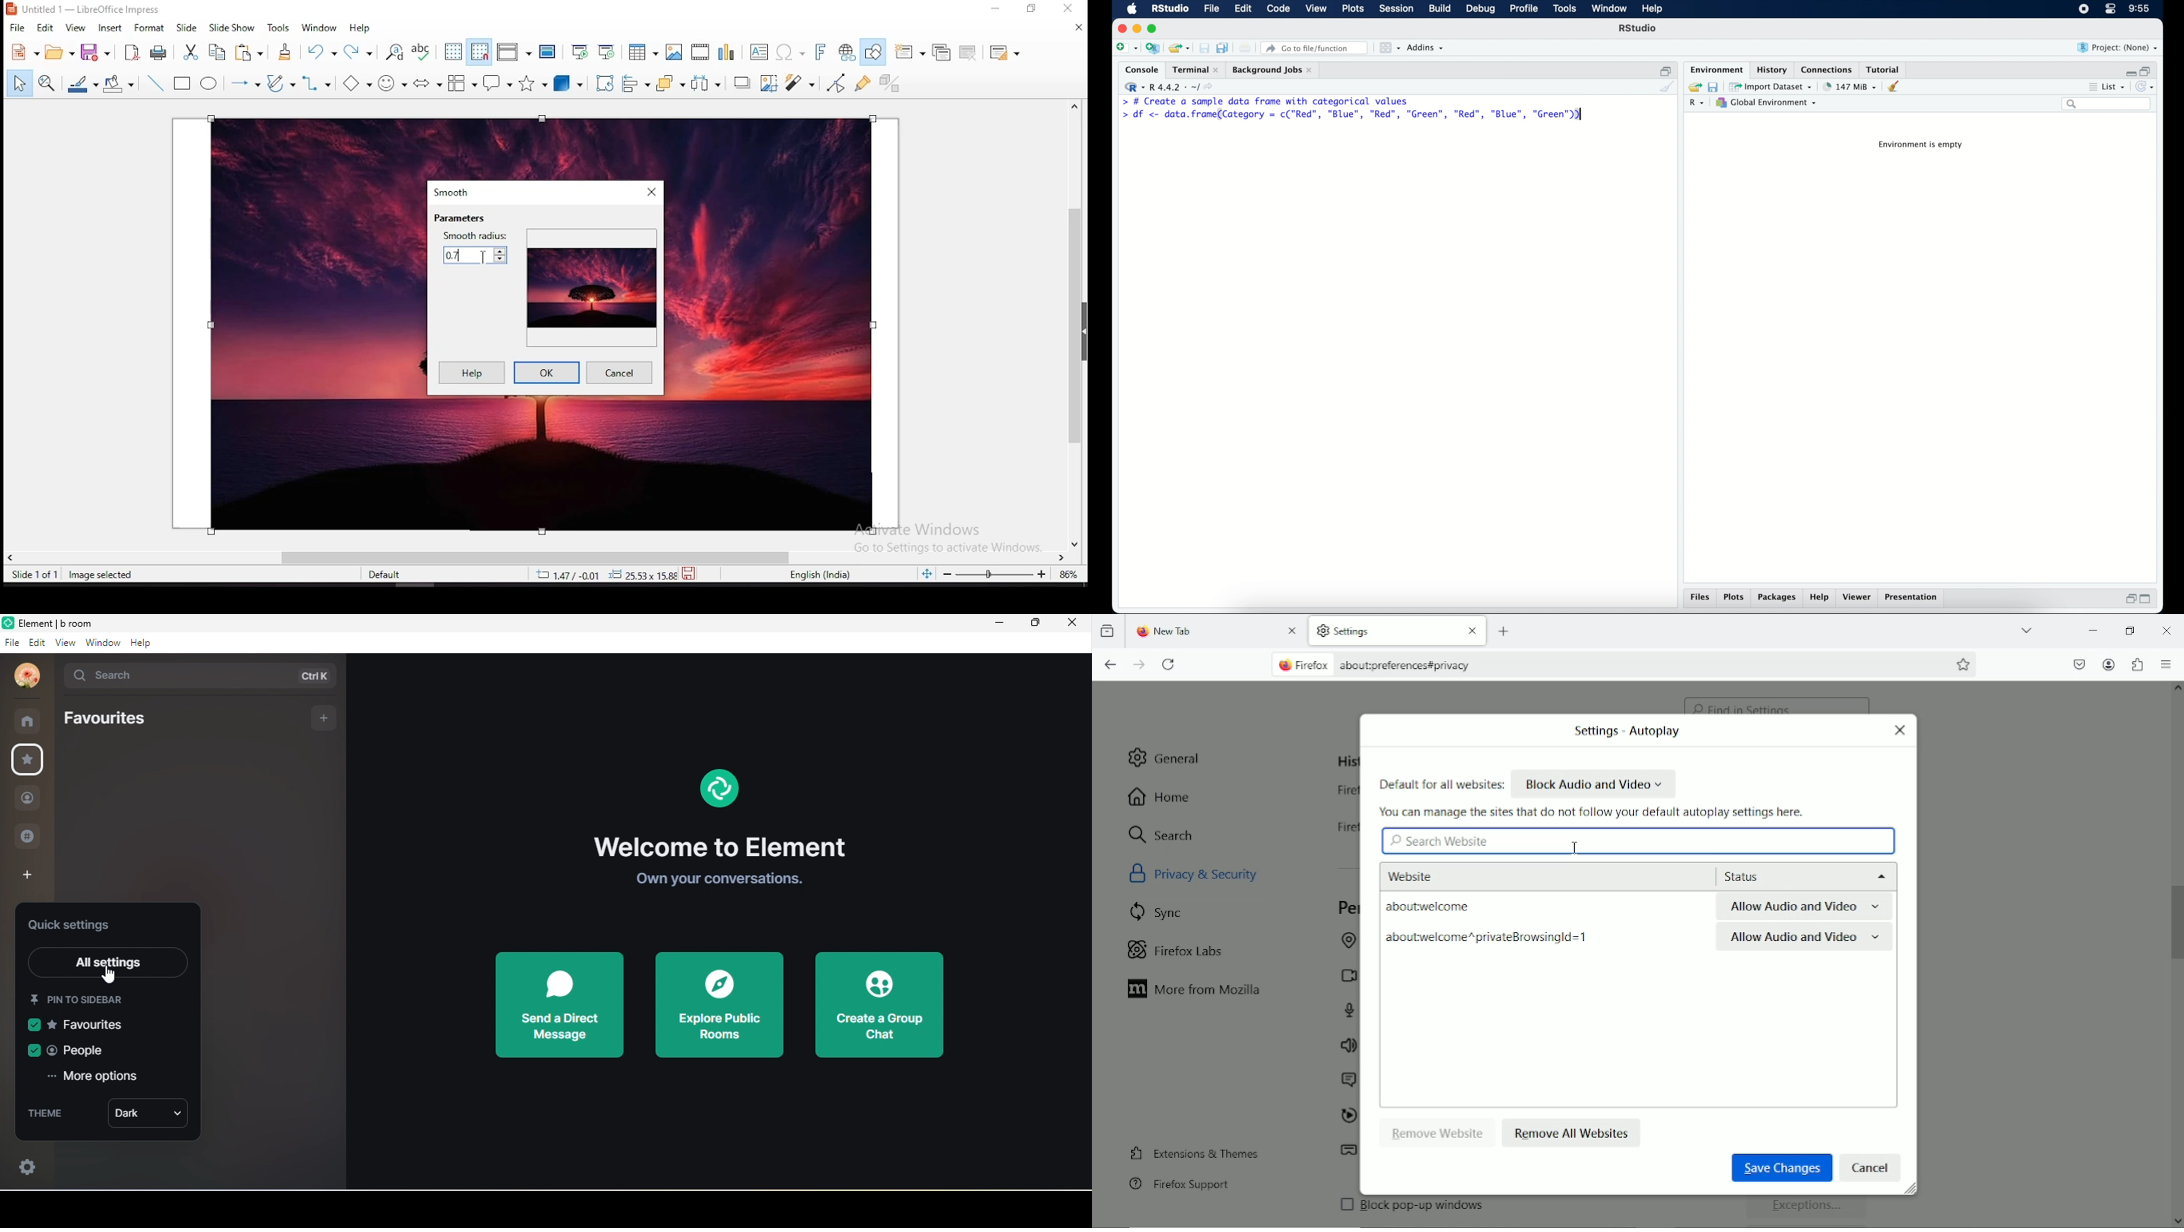 This screenshot has height=1232, width=2184. I want to click on global environment, so click(1770, 103).